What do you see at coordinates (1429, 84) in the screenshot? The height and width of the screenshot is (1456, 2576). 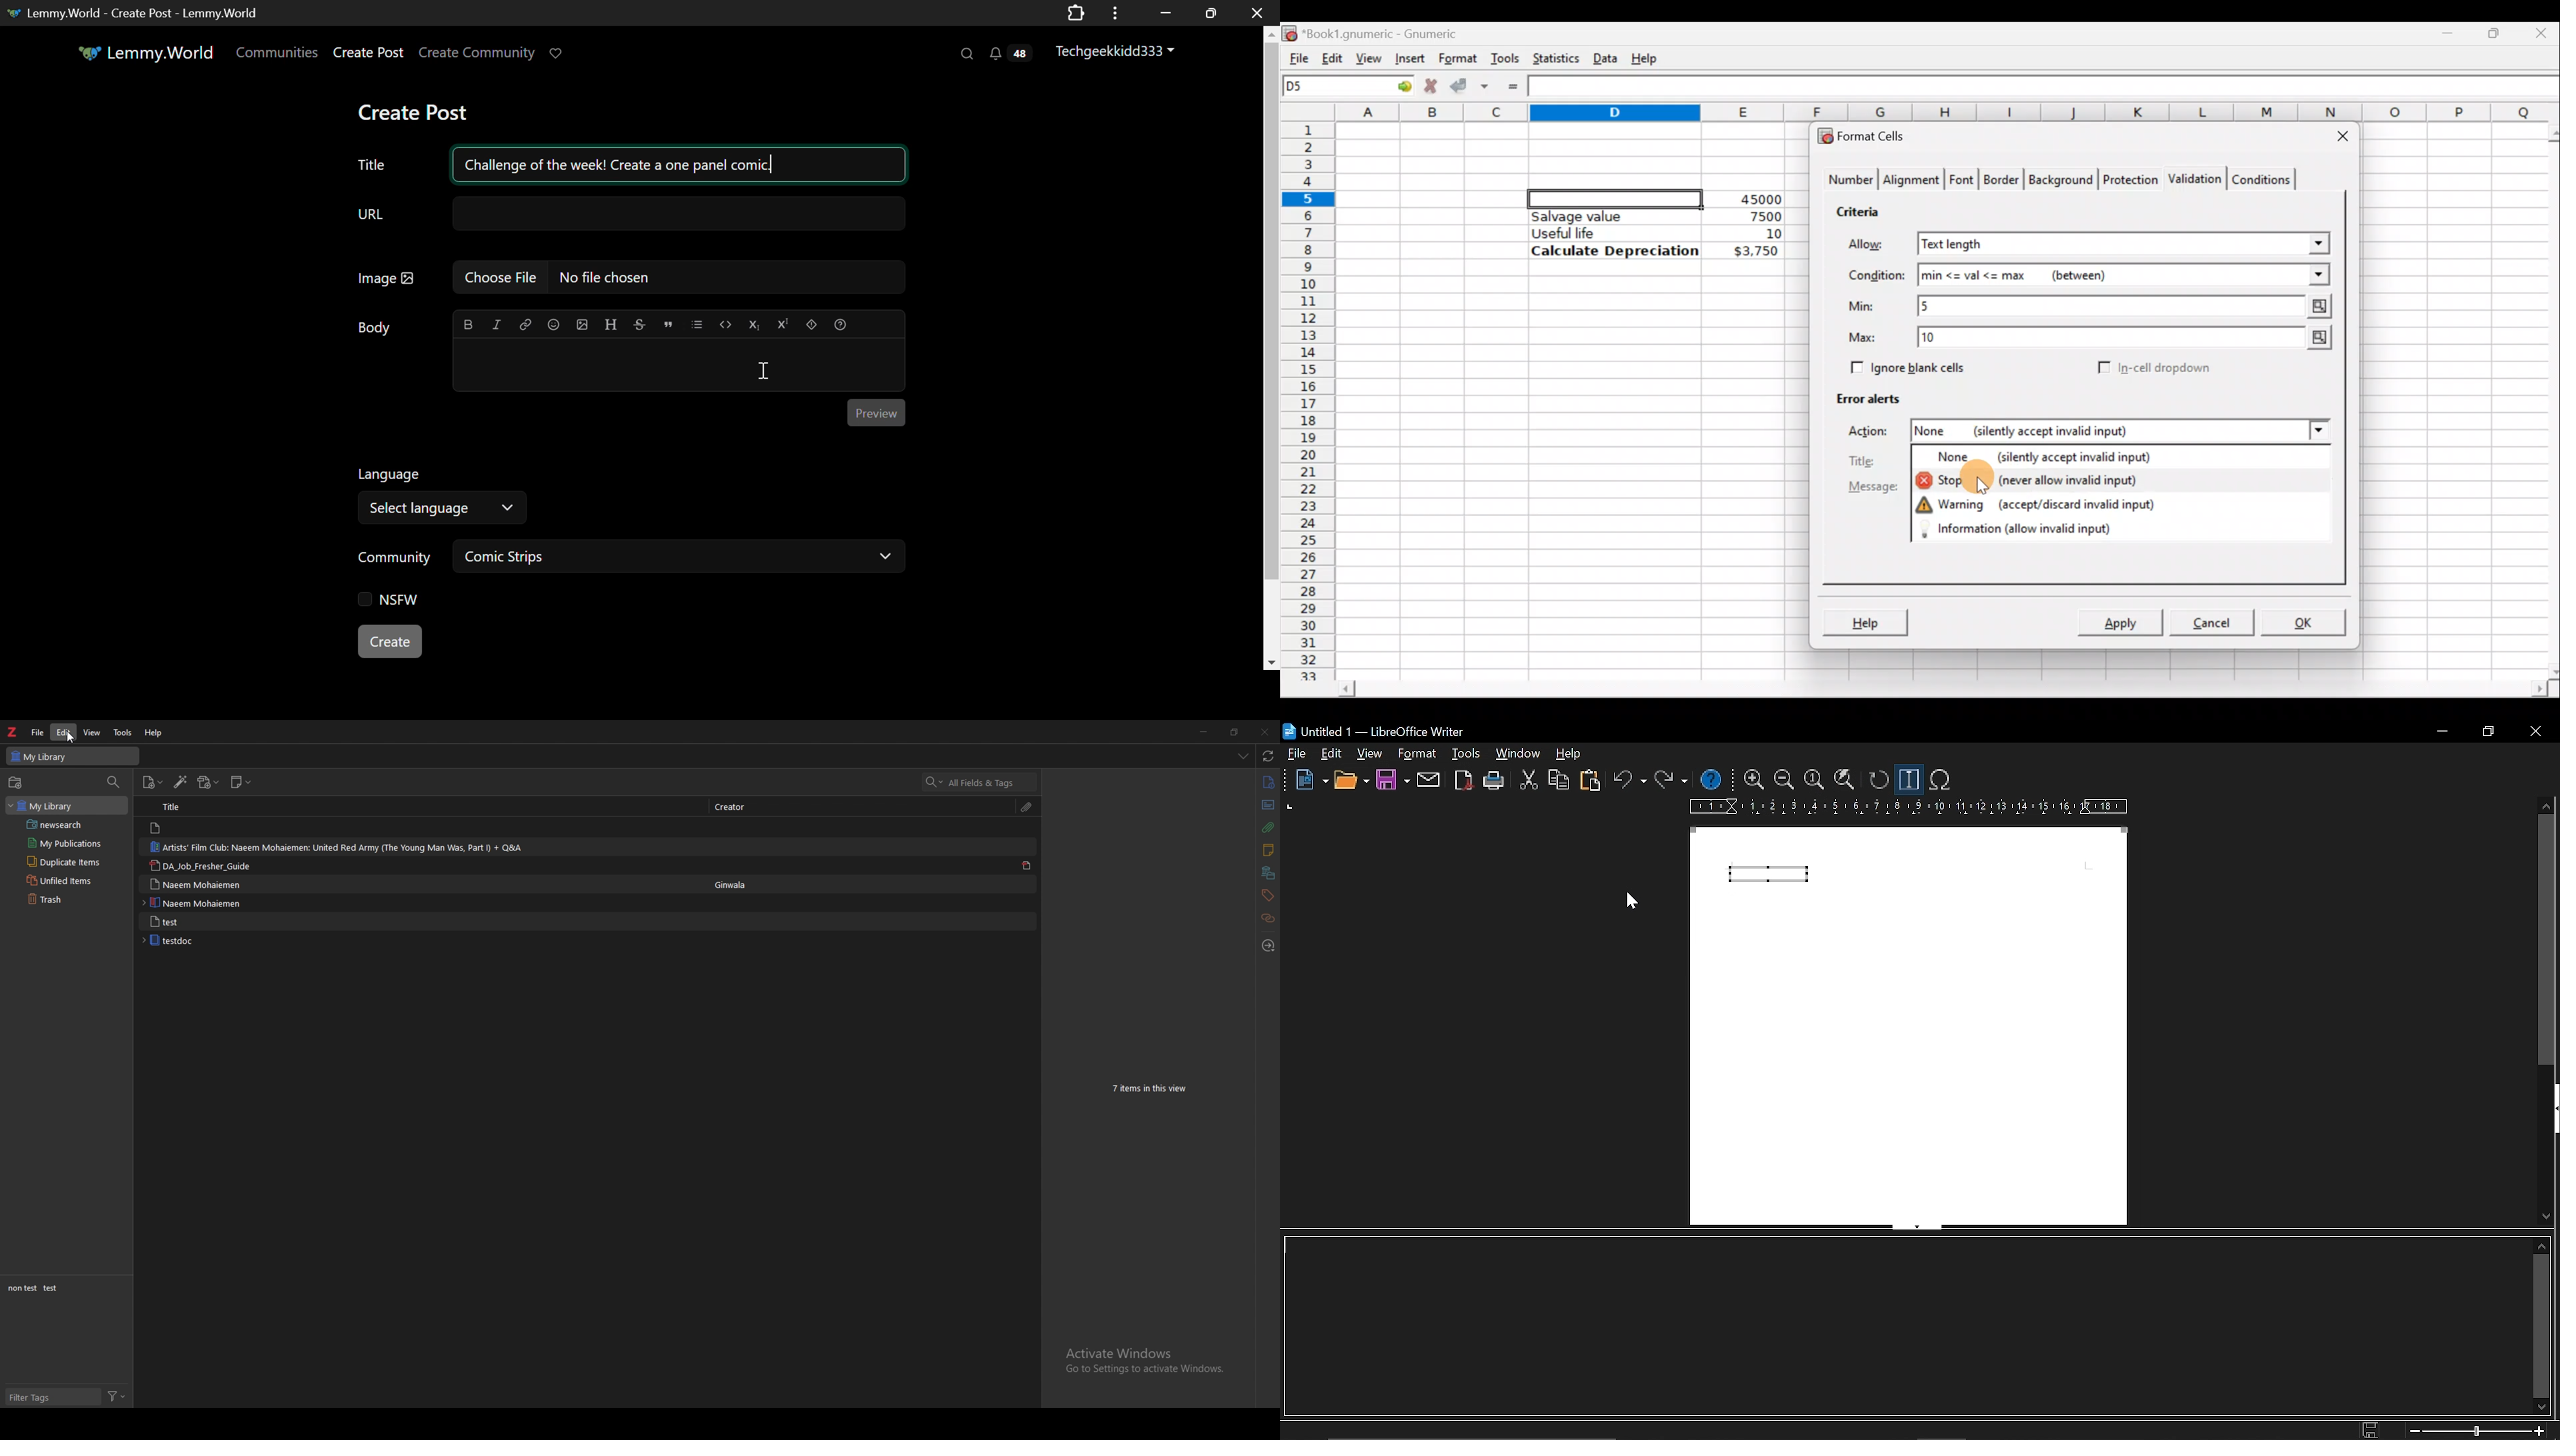 I see `Cancel change` at bounding box center [1429, 84].